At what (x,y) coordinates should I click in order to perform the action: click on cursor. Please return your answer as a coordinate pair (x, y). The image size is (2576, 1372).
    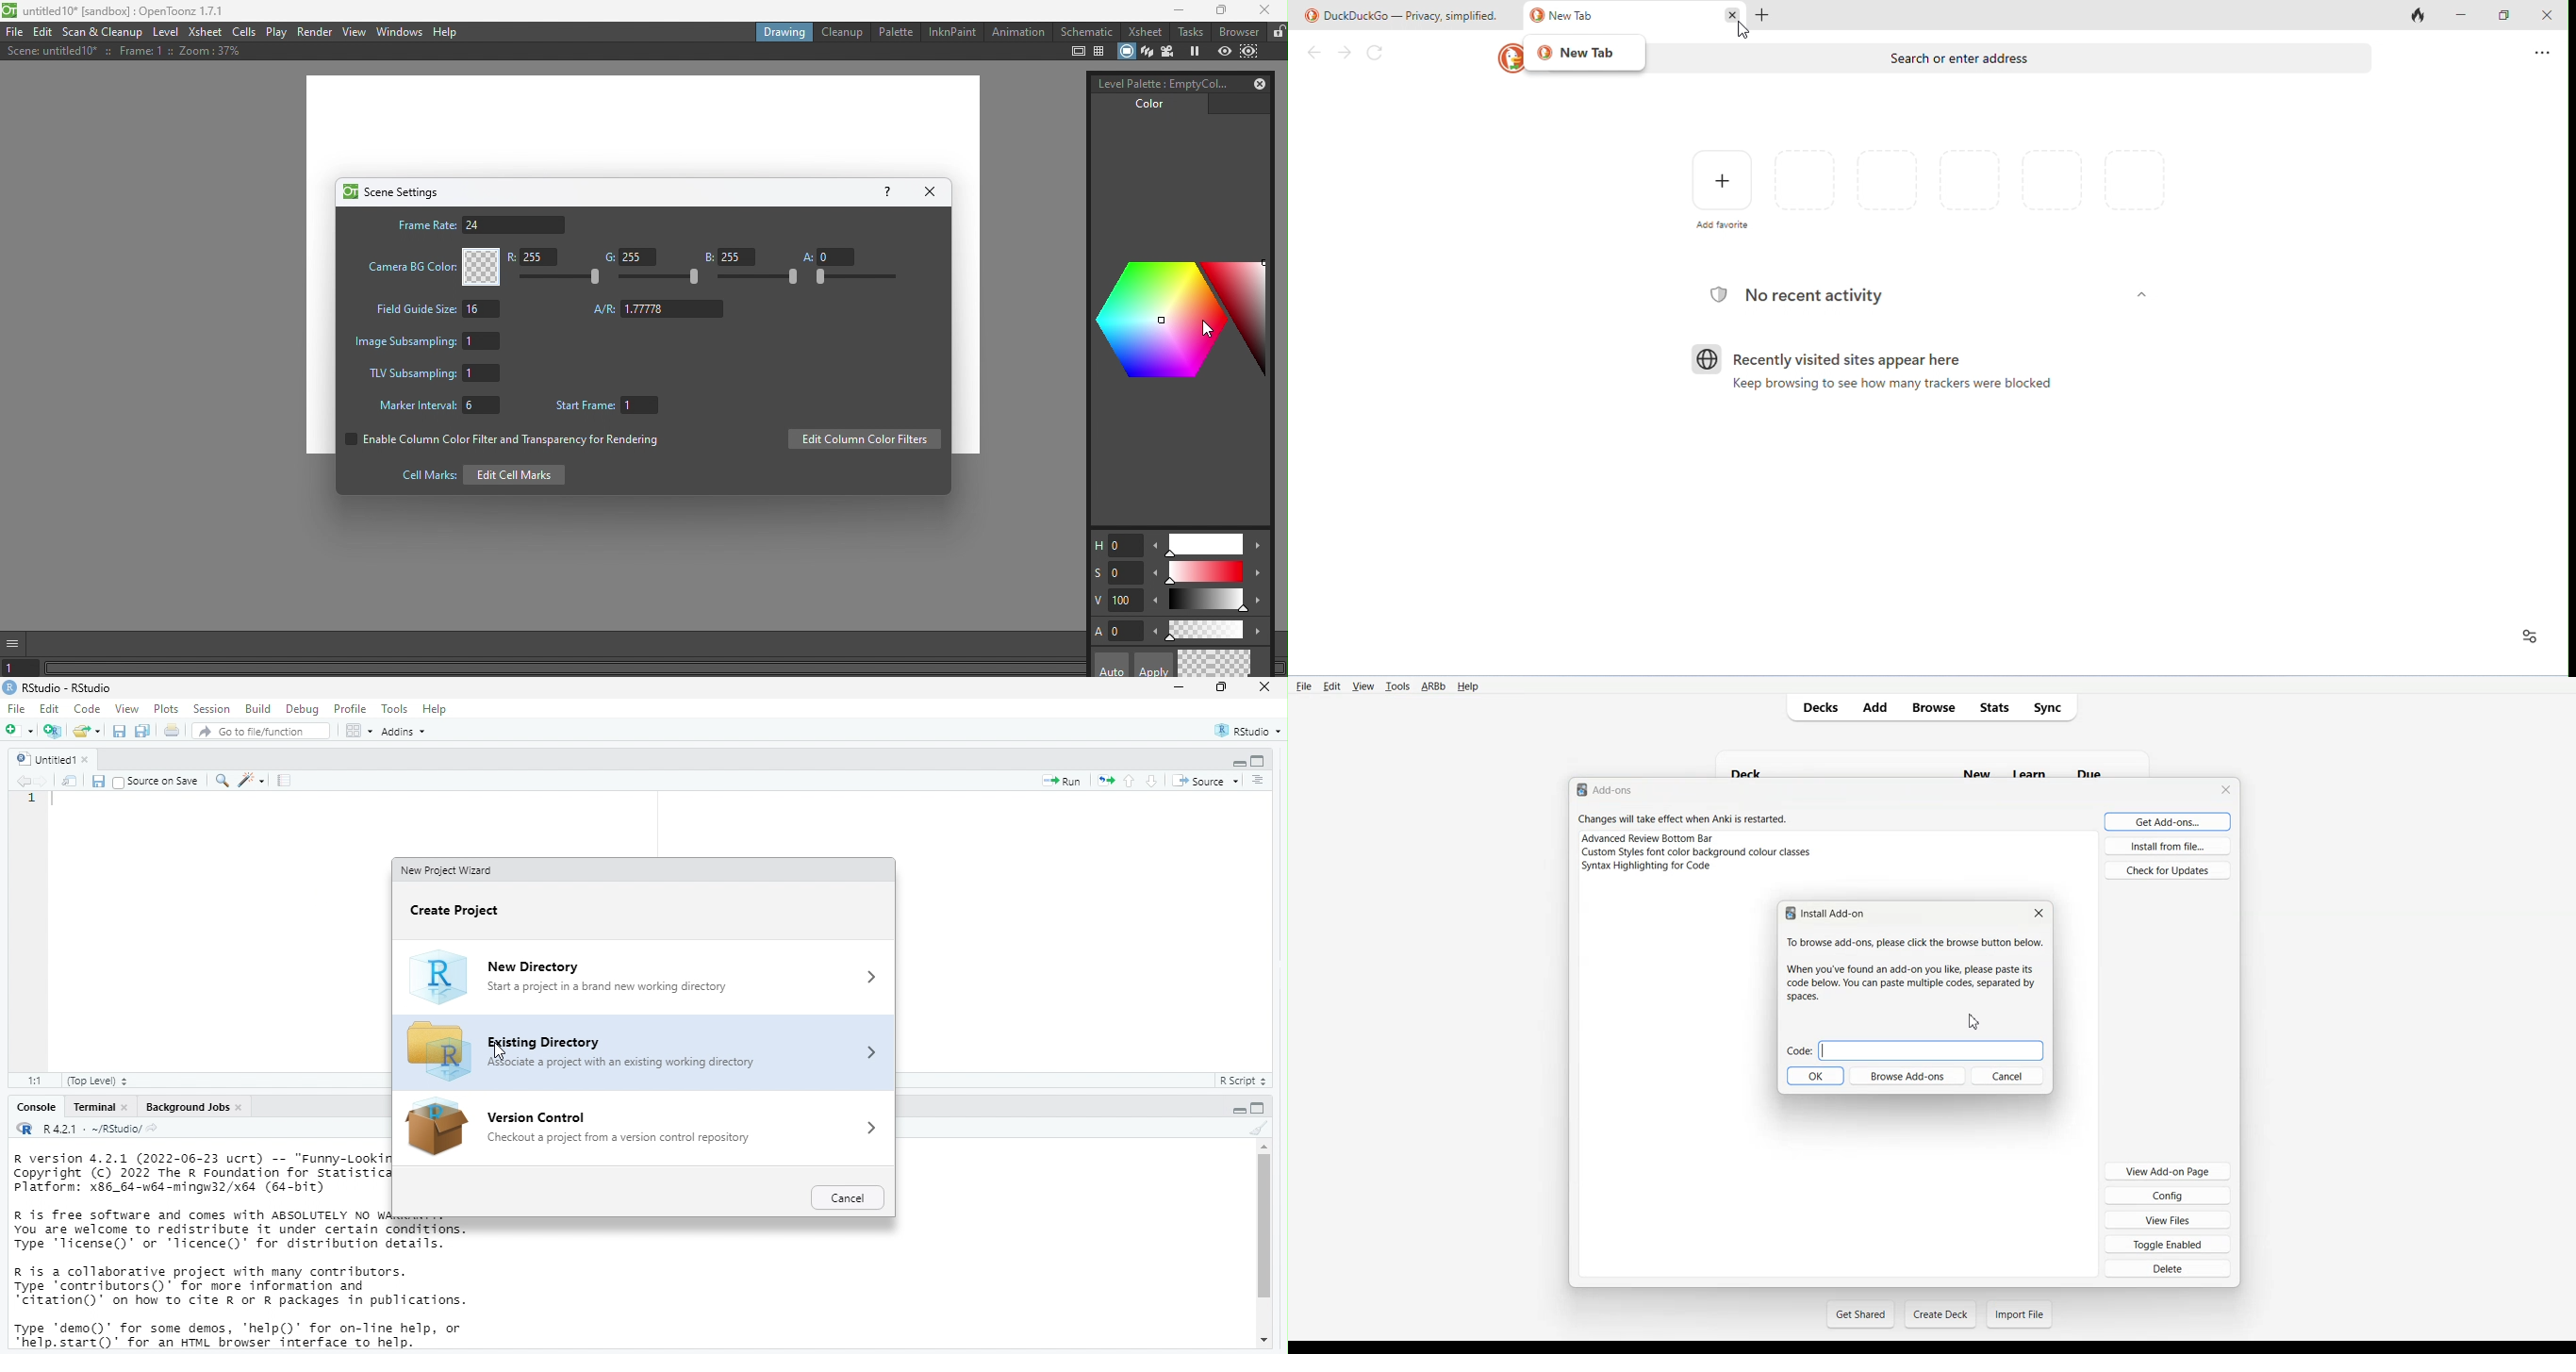
    Looking at the image, I should click on (1743, 30).